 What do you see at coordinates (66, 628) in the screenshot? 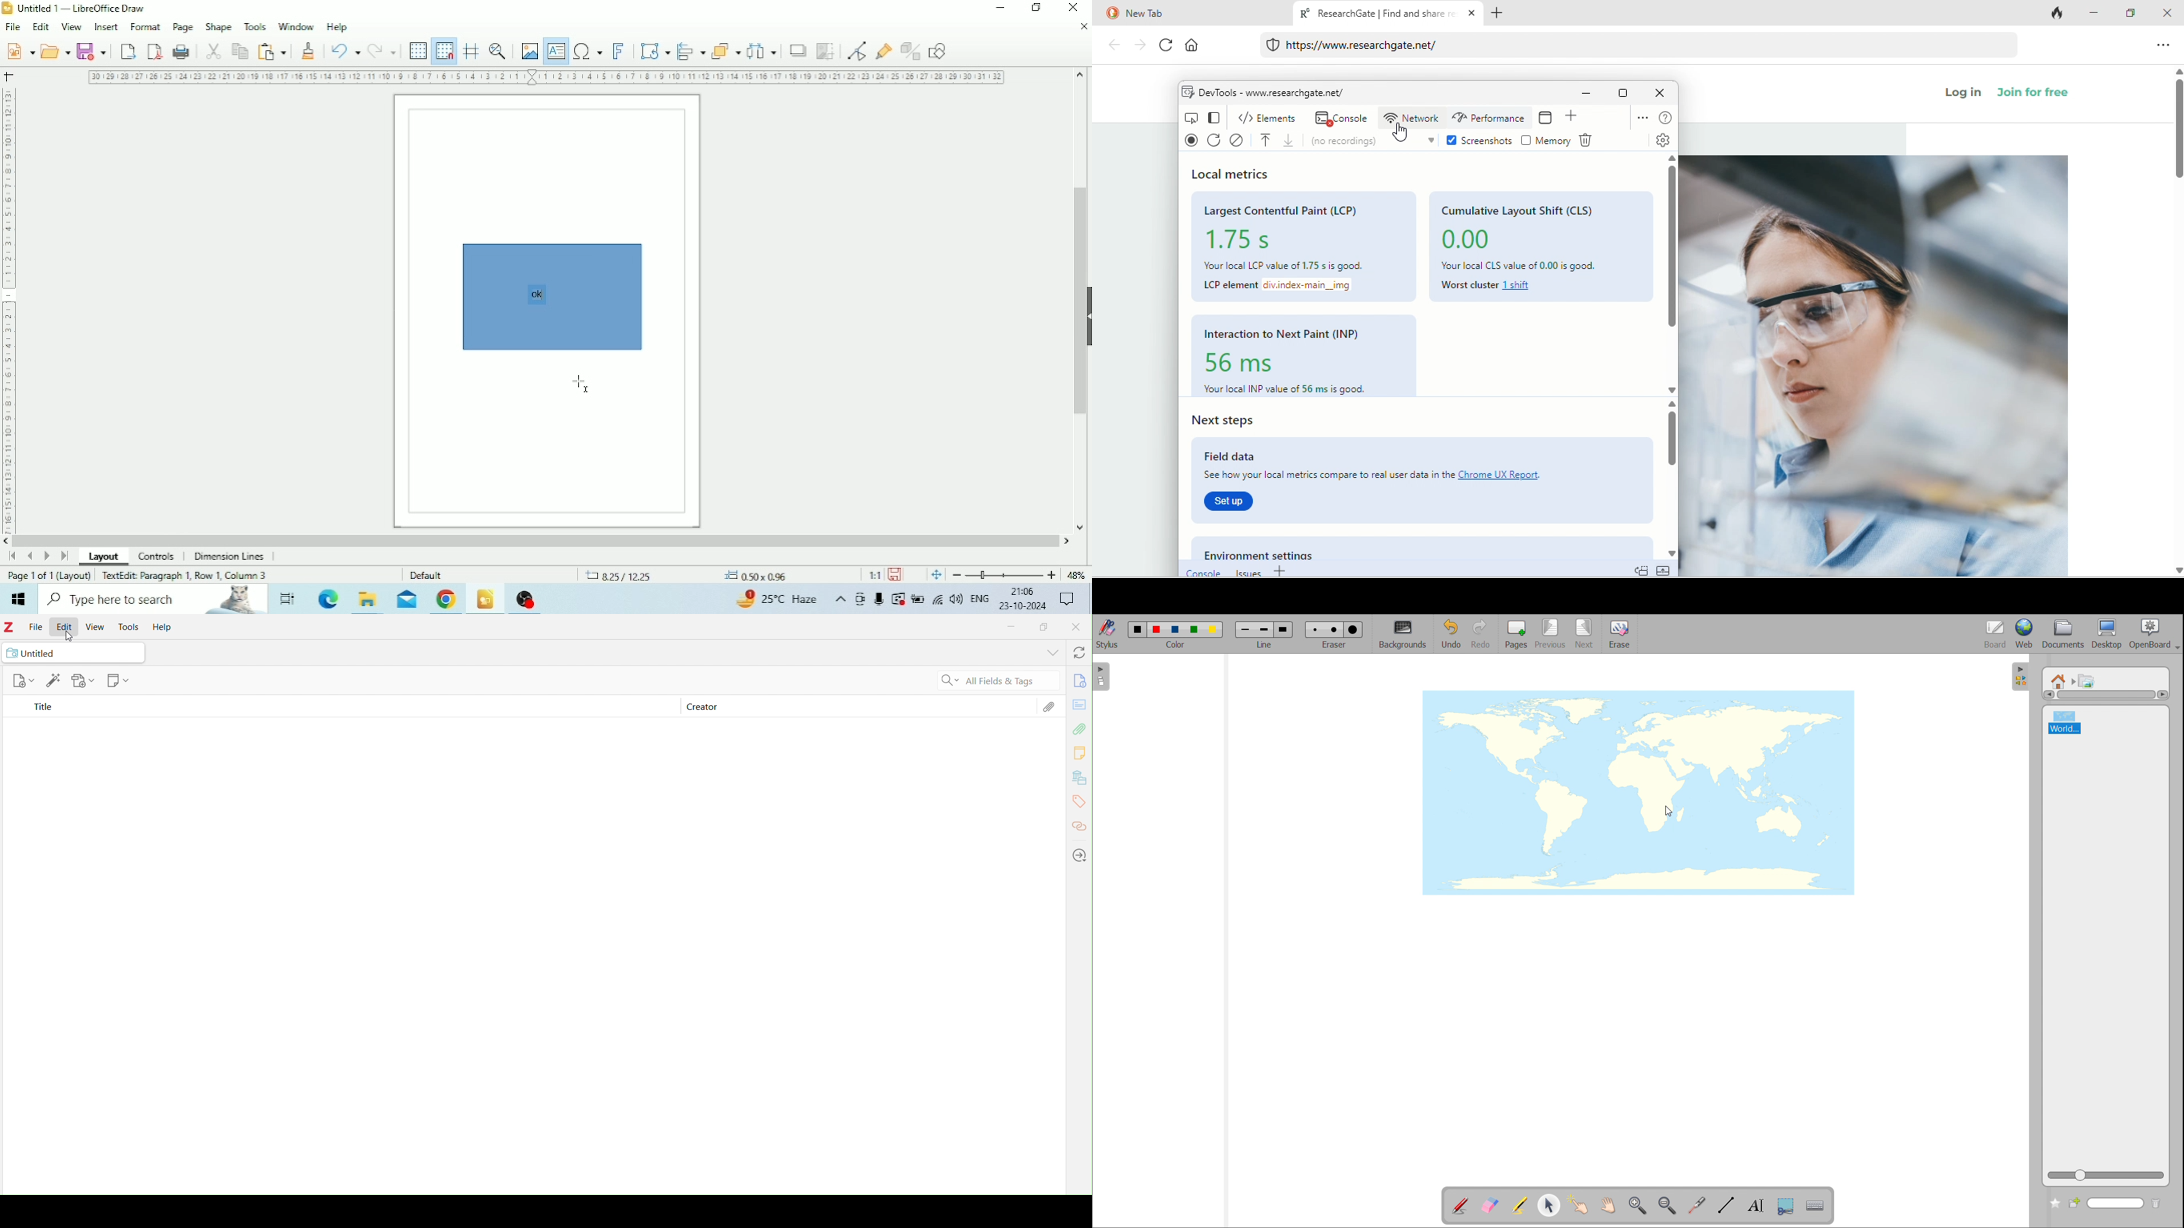
I see `Edit` at bounding box center [66, 628].